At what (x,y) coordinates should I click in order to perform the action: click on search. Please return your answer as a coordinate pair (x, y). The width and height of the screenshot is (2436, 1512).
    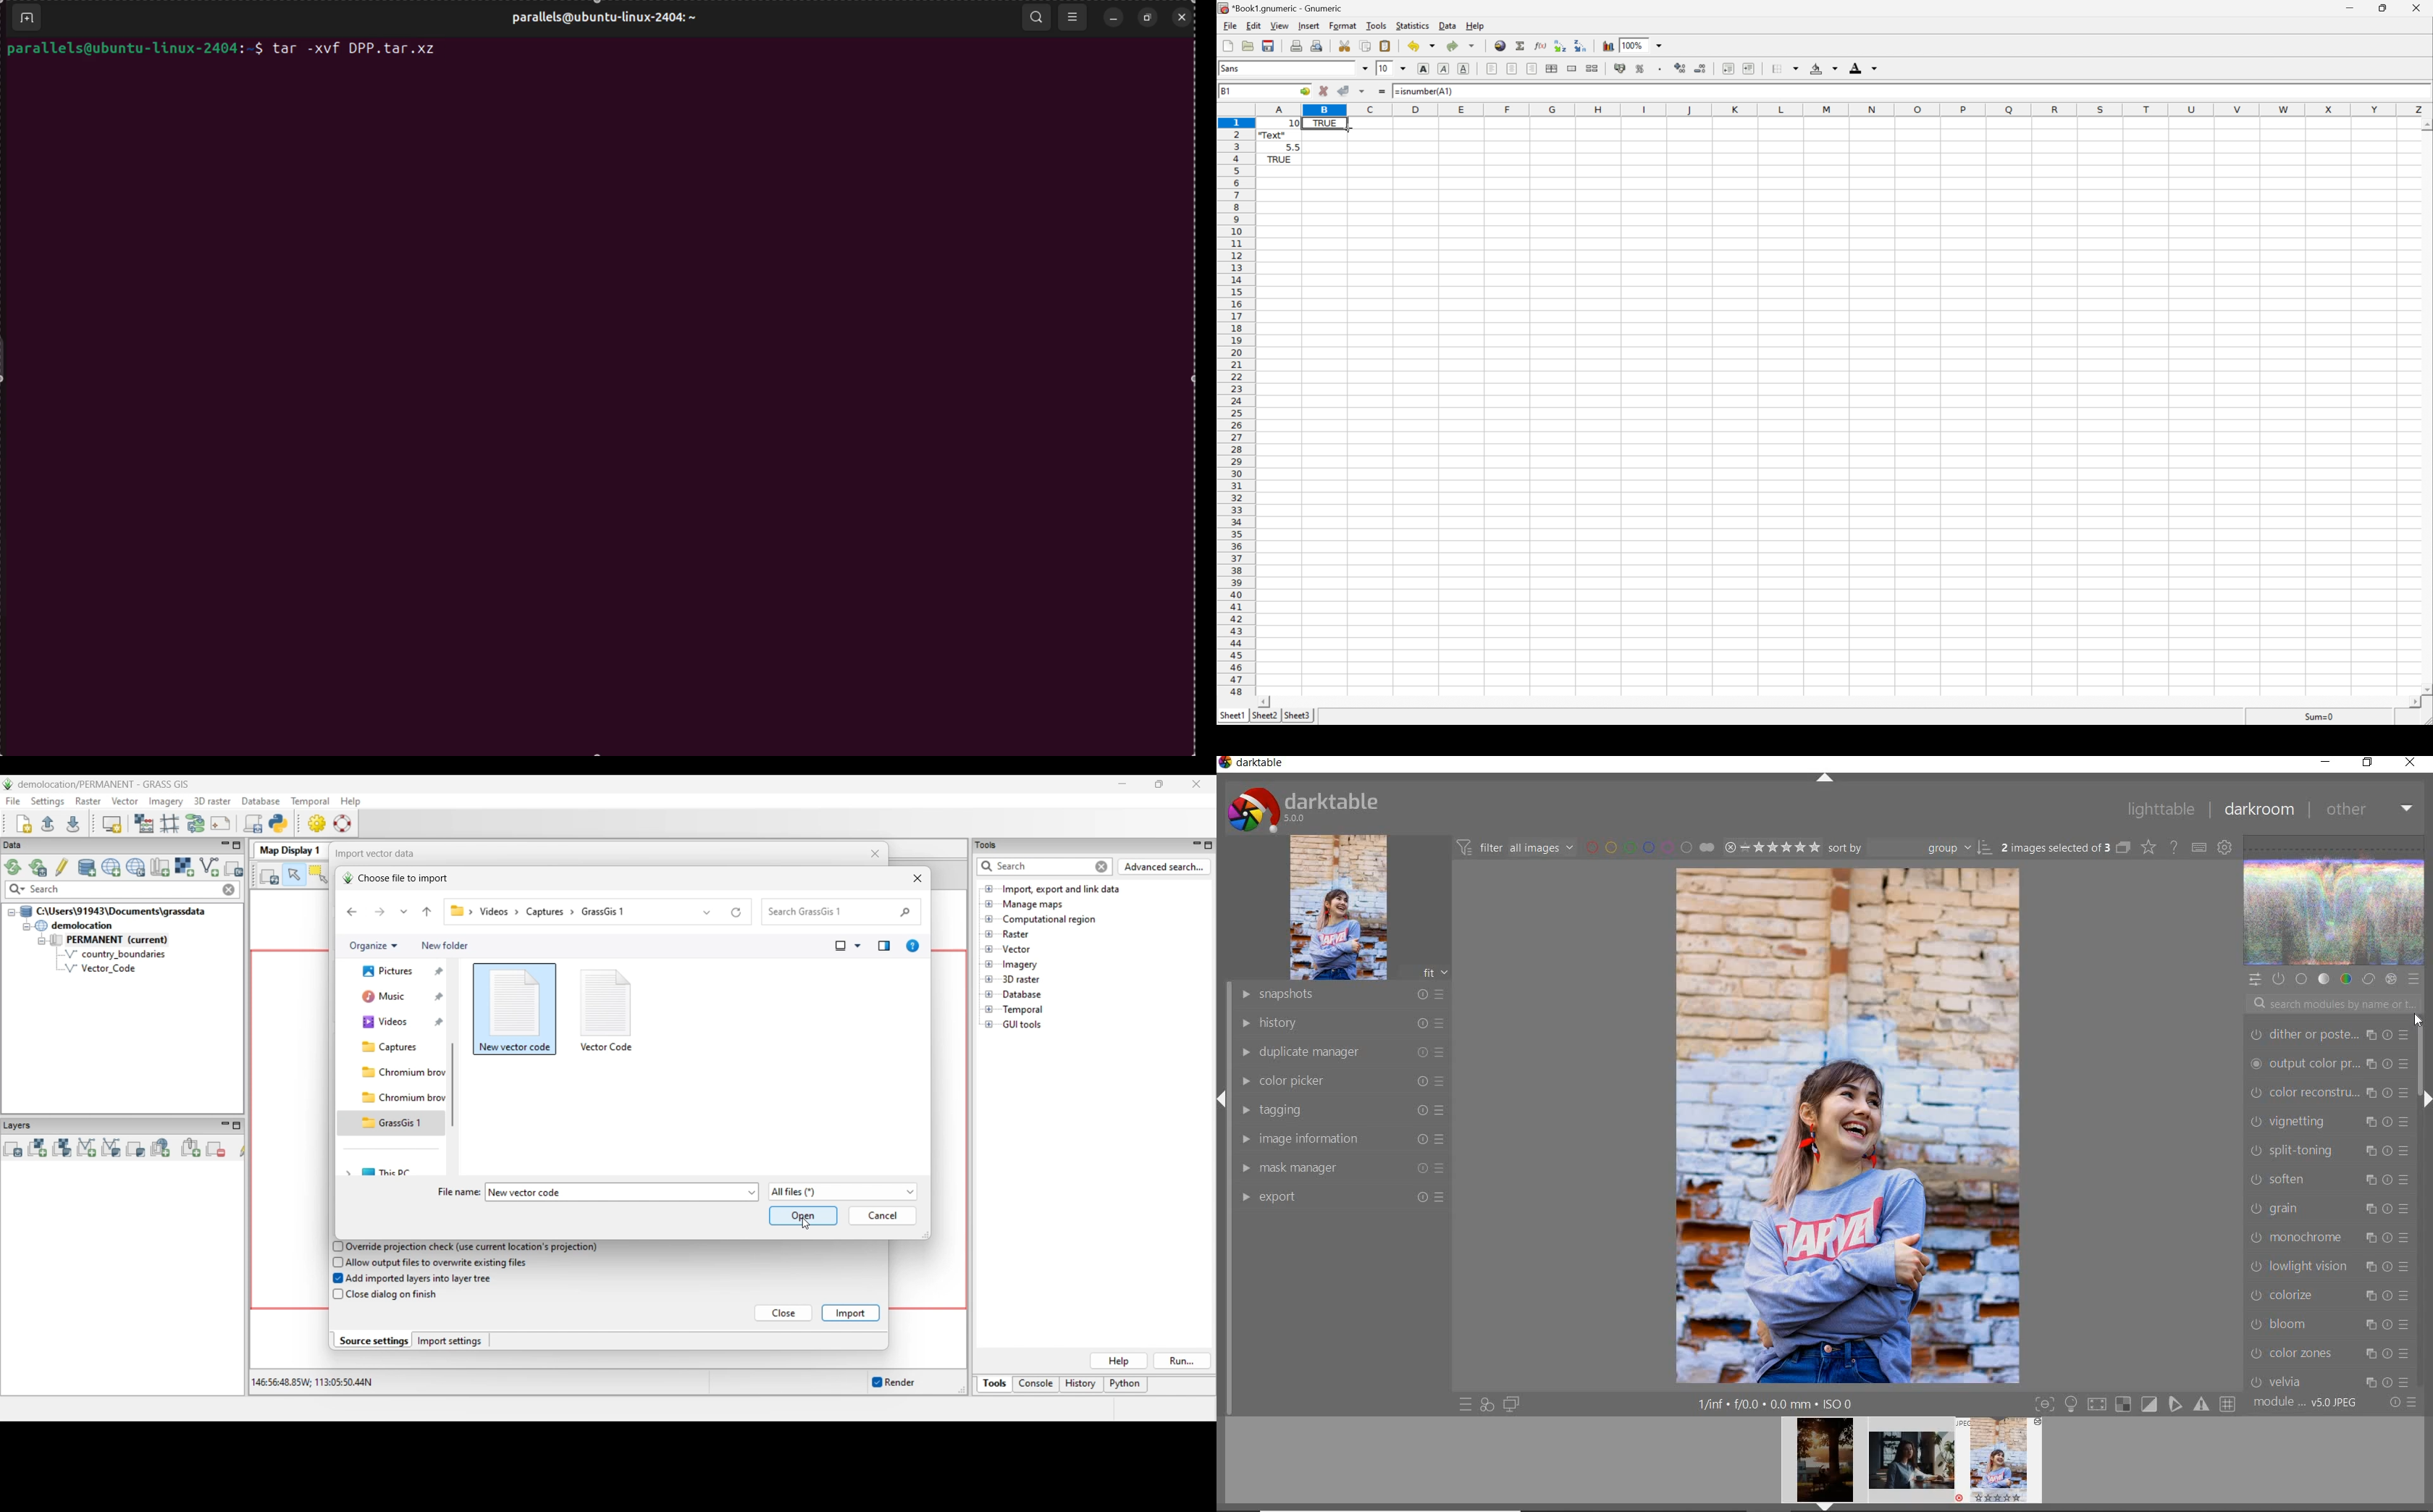
    Looking at the image, I should click on (1036, 14).